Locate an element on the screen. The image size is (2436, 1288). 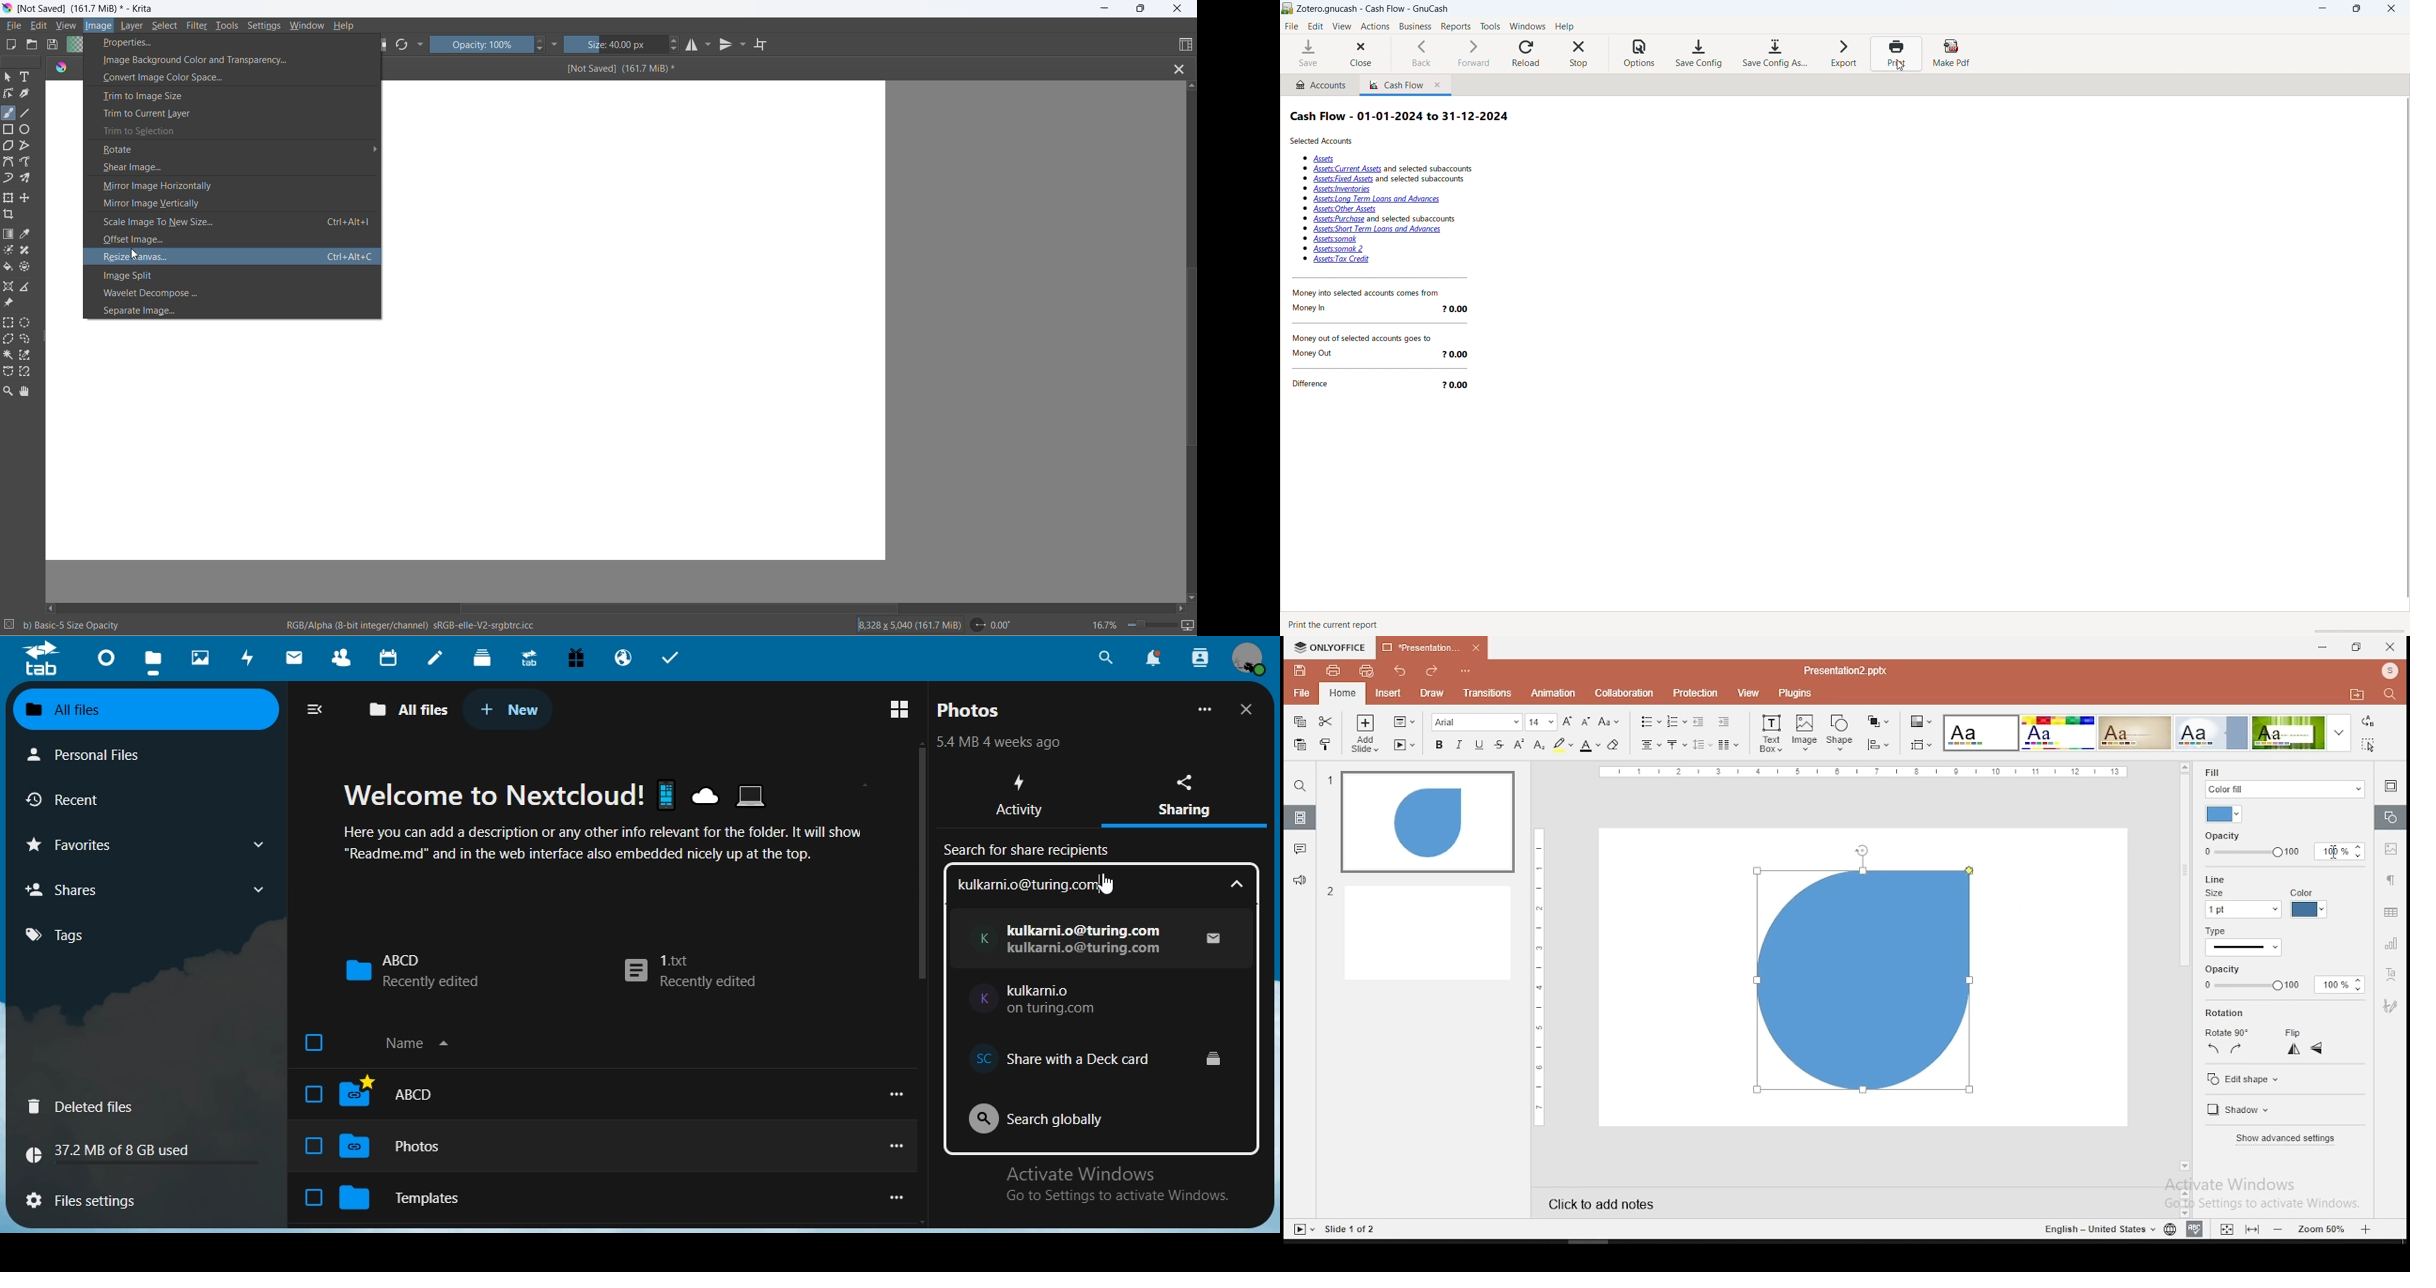
copy is located at coordinates (1299, 723).